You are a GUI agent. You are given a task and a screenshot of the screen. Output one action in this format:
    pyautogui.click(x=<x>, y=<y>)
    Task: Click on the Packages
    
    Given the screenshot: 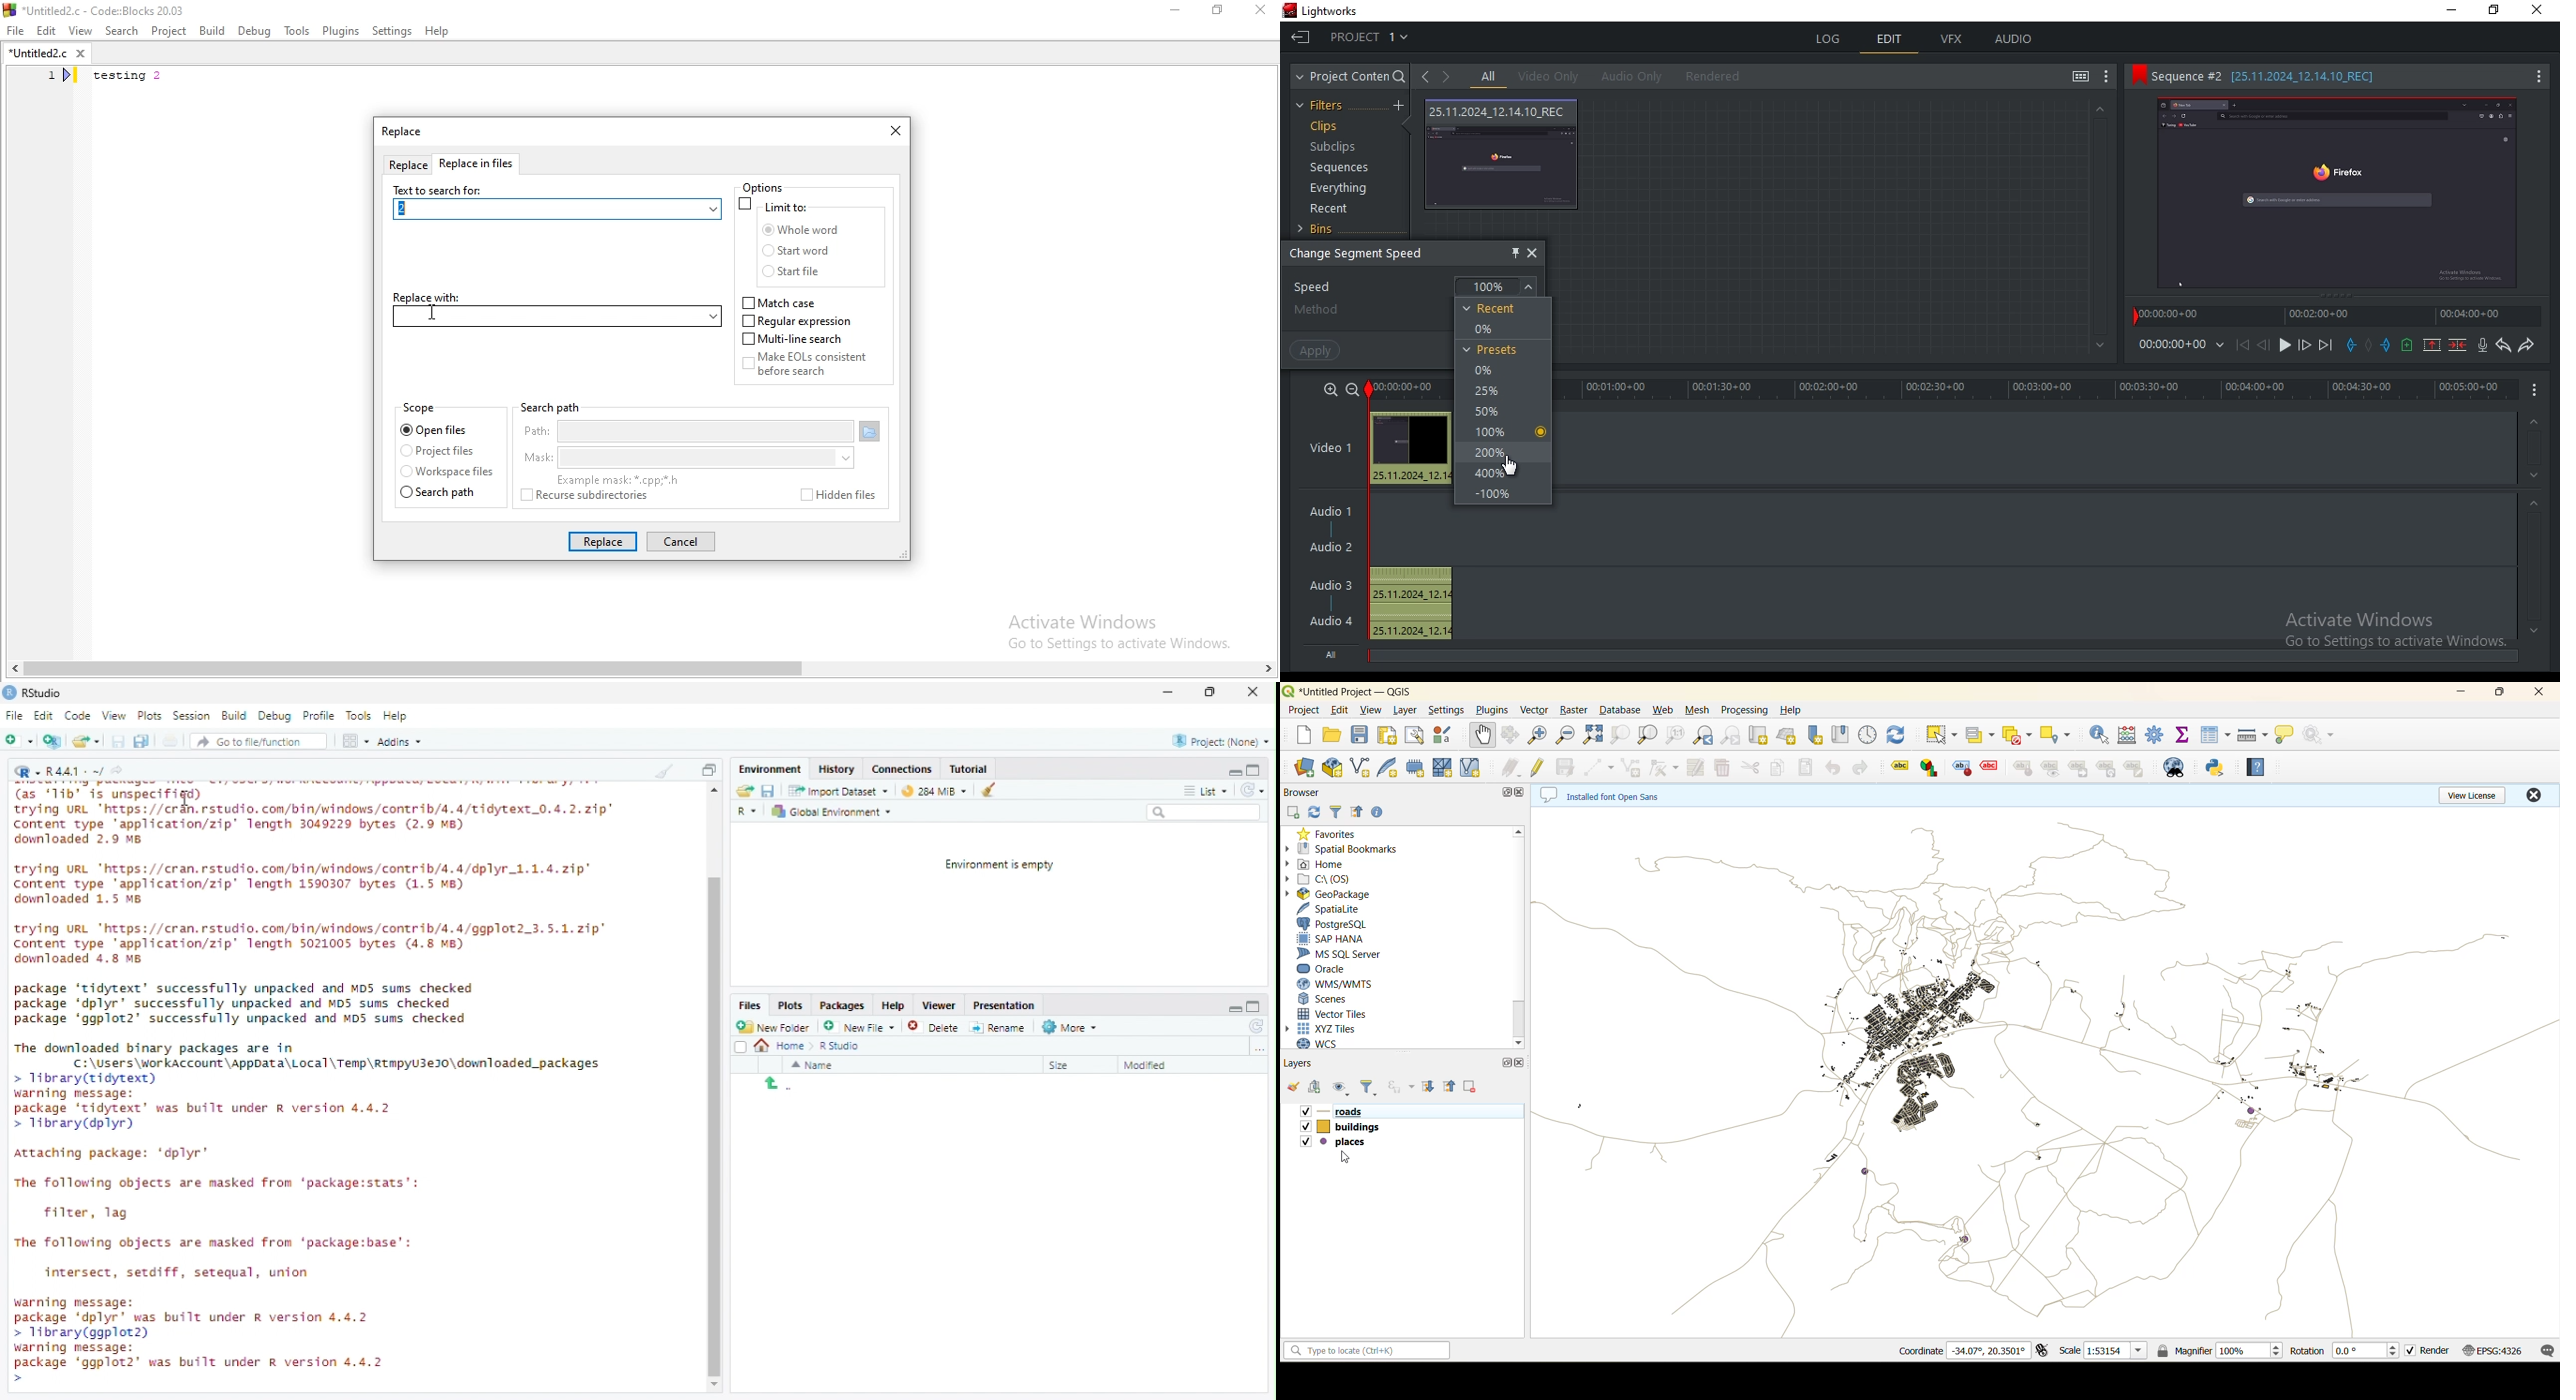 What is the action you would take?
    pyautogui.click(x=843, y=1006)
    